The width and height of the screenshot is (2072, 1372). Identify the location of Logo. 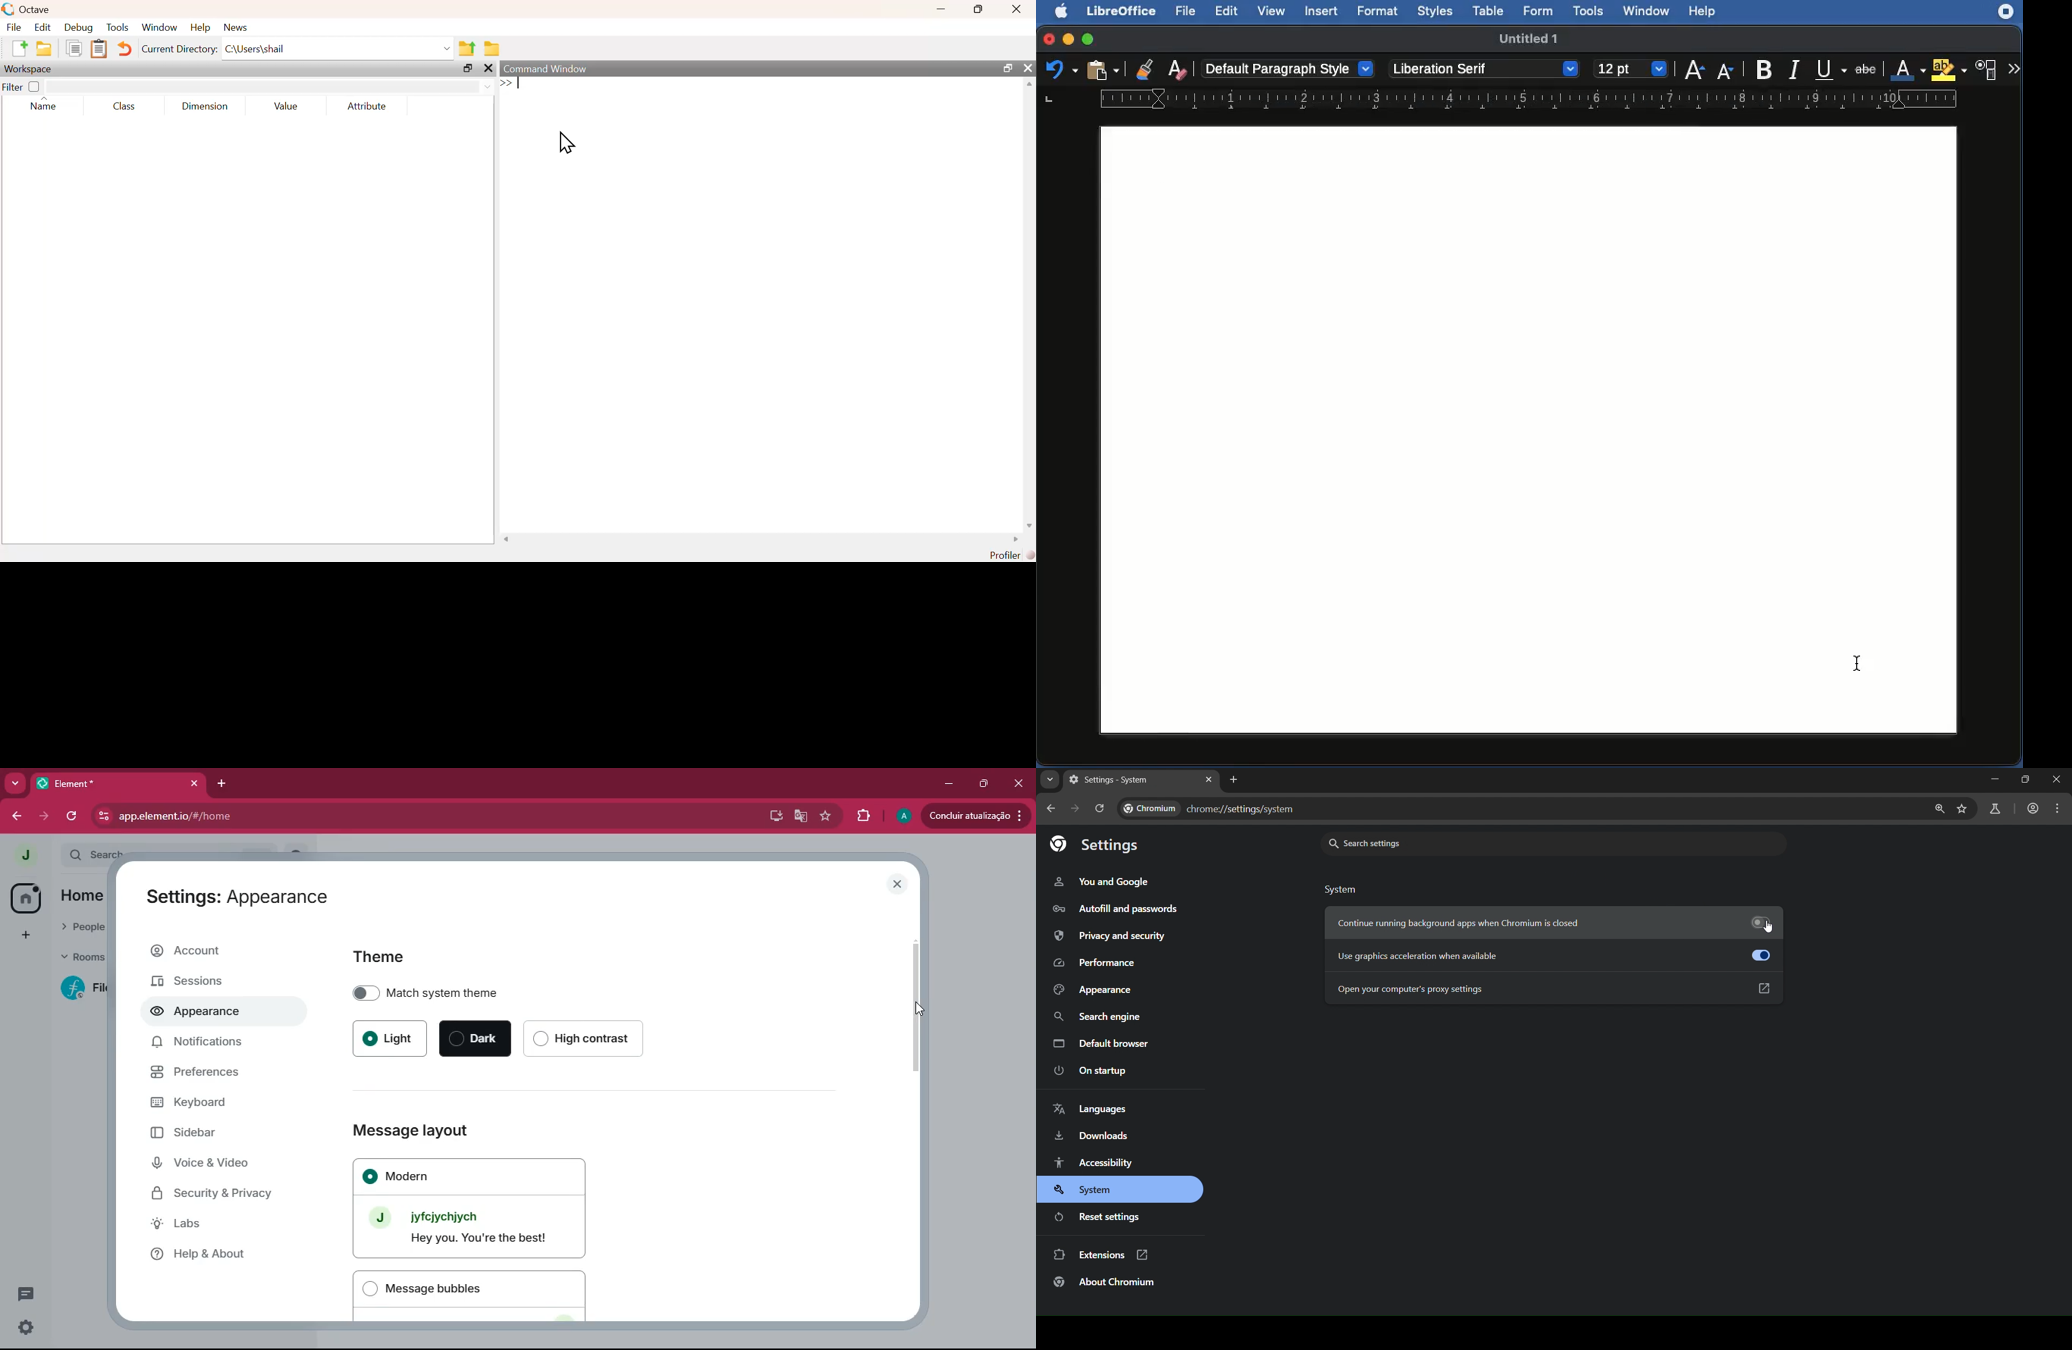
(8, 10).